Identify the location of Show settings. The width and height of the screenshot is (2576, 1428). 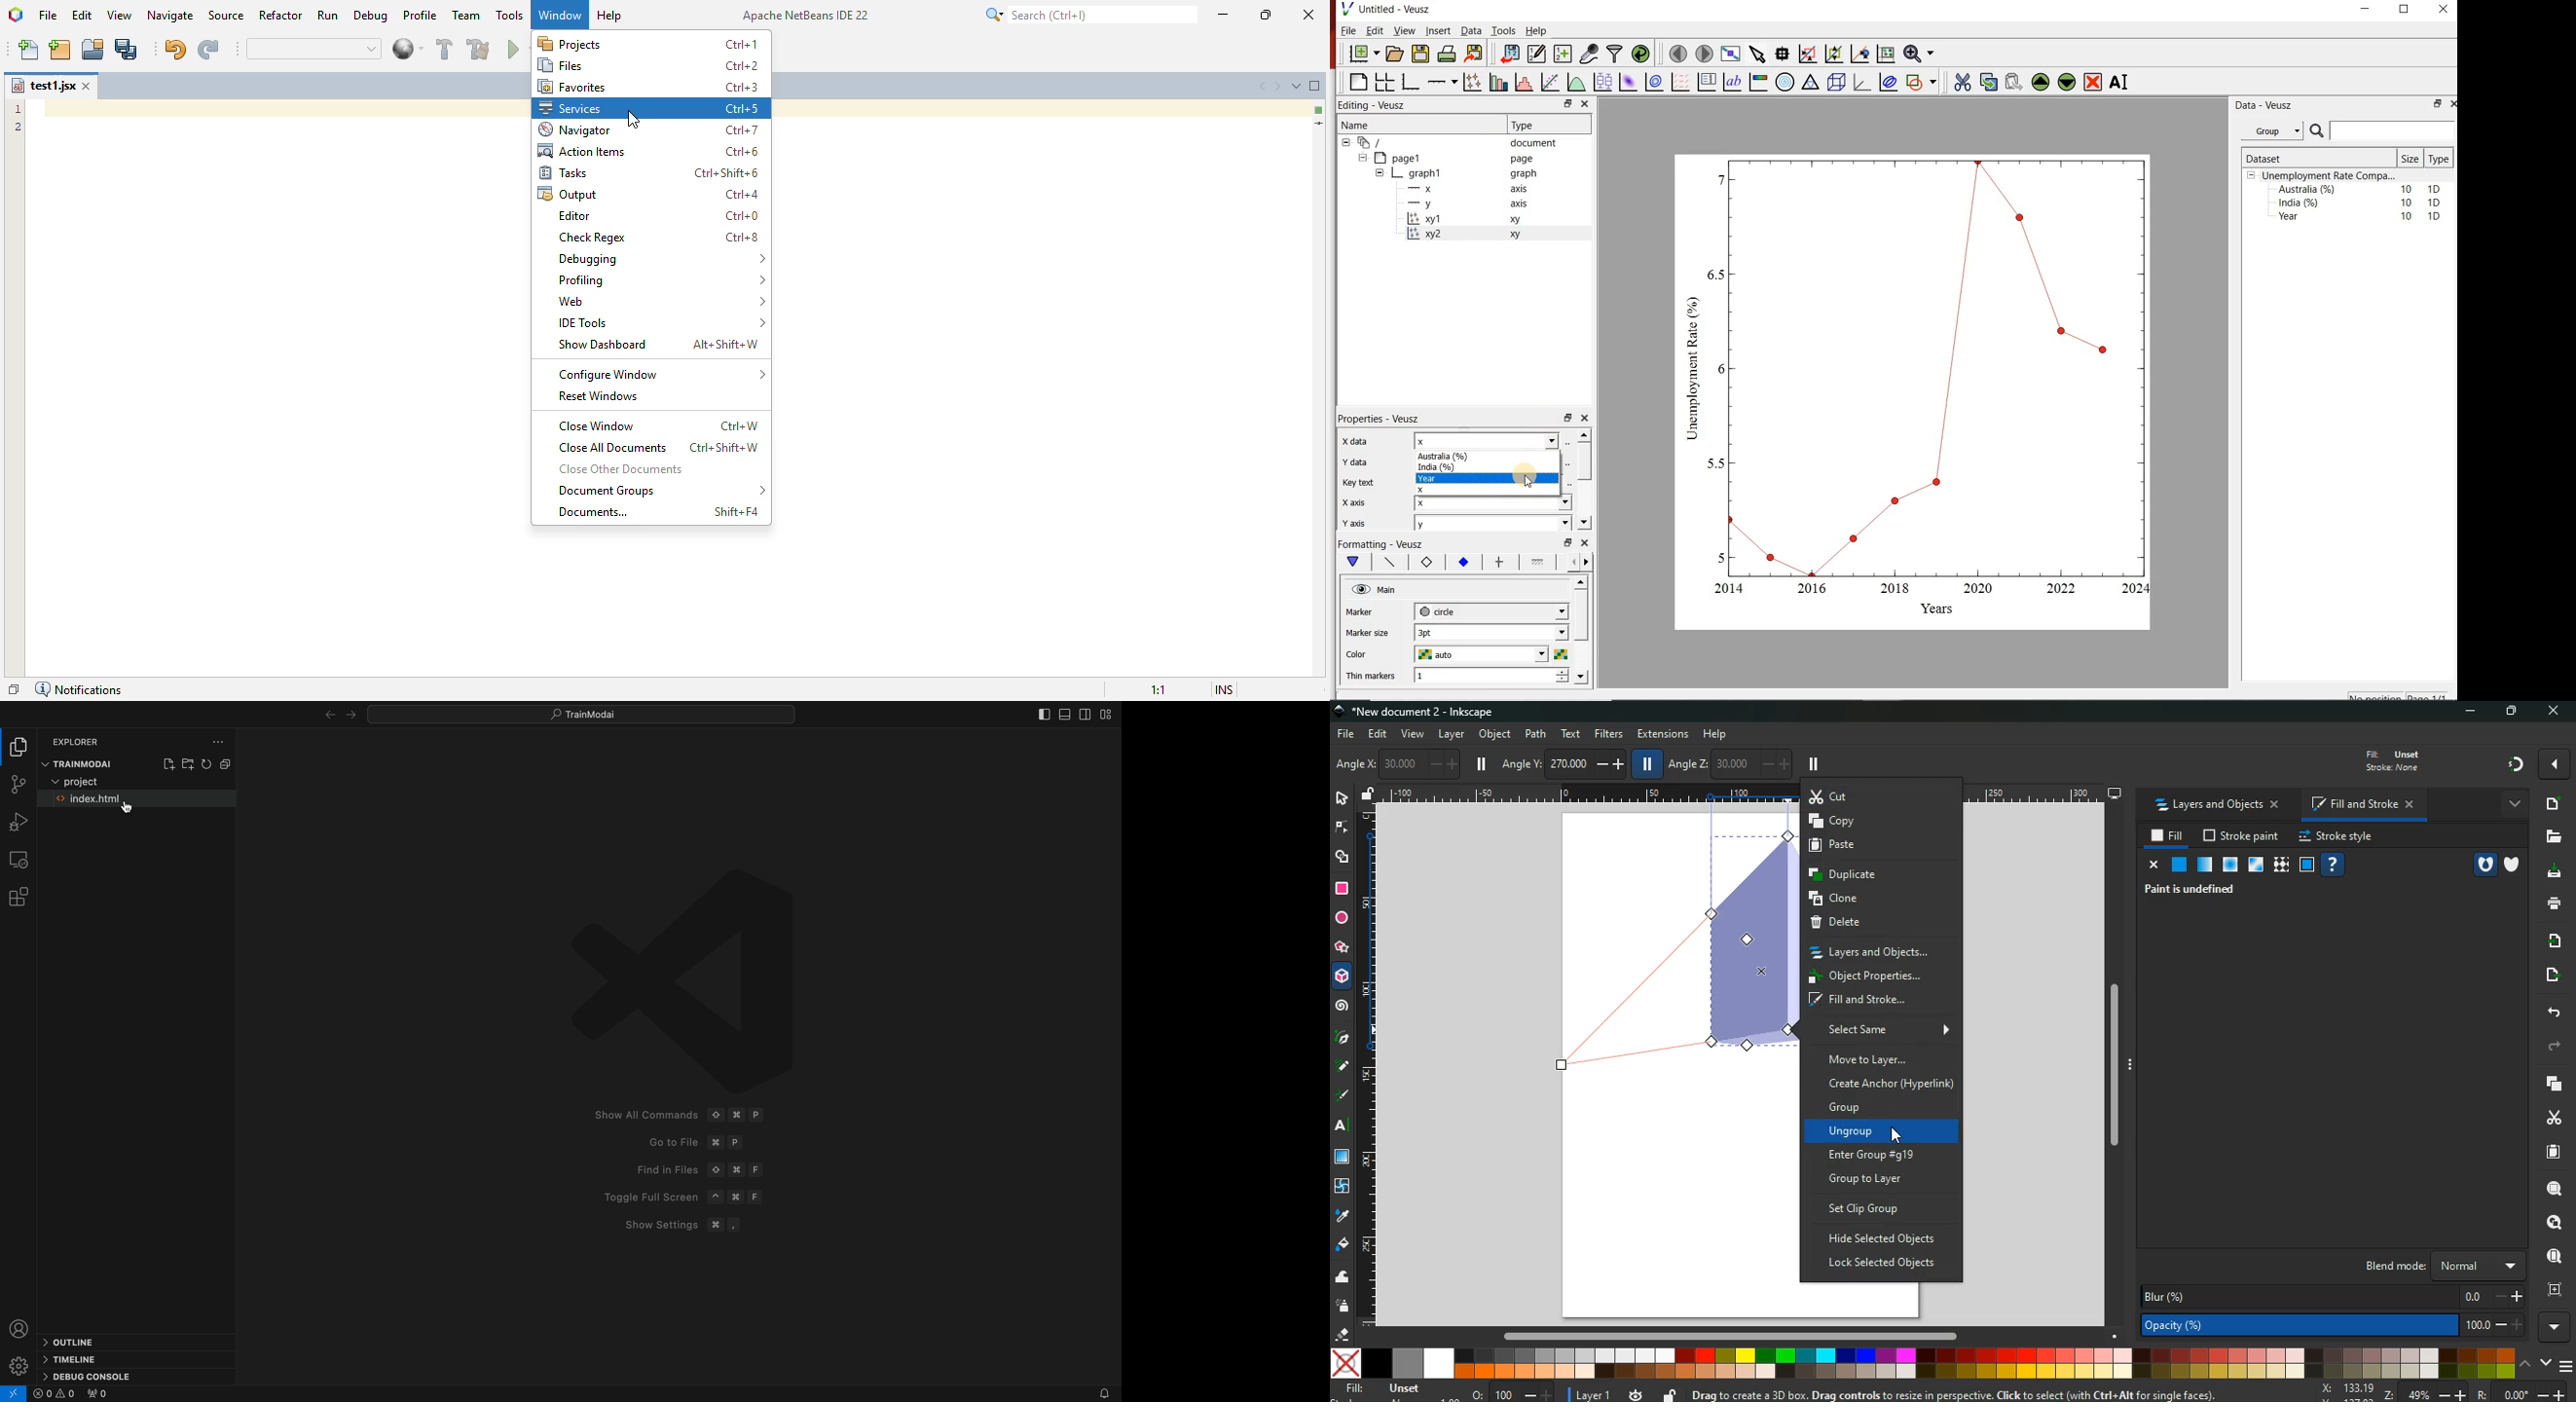
(690, 1225).